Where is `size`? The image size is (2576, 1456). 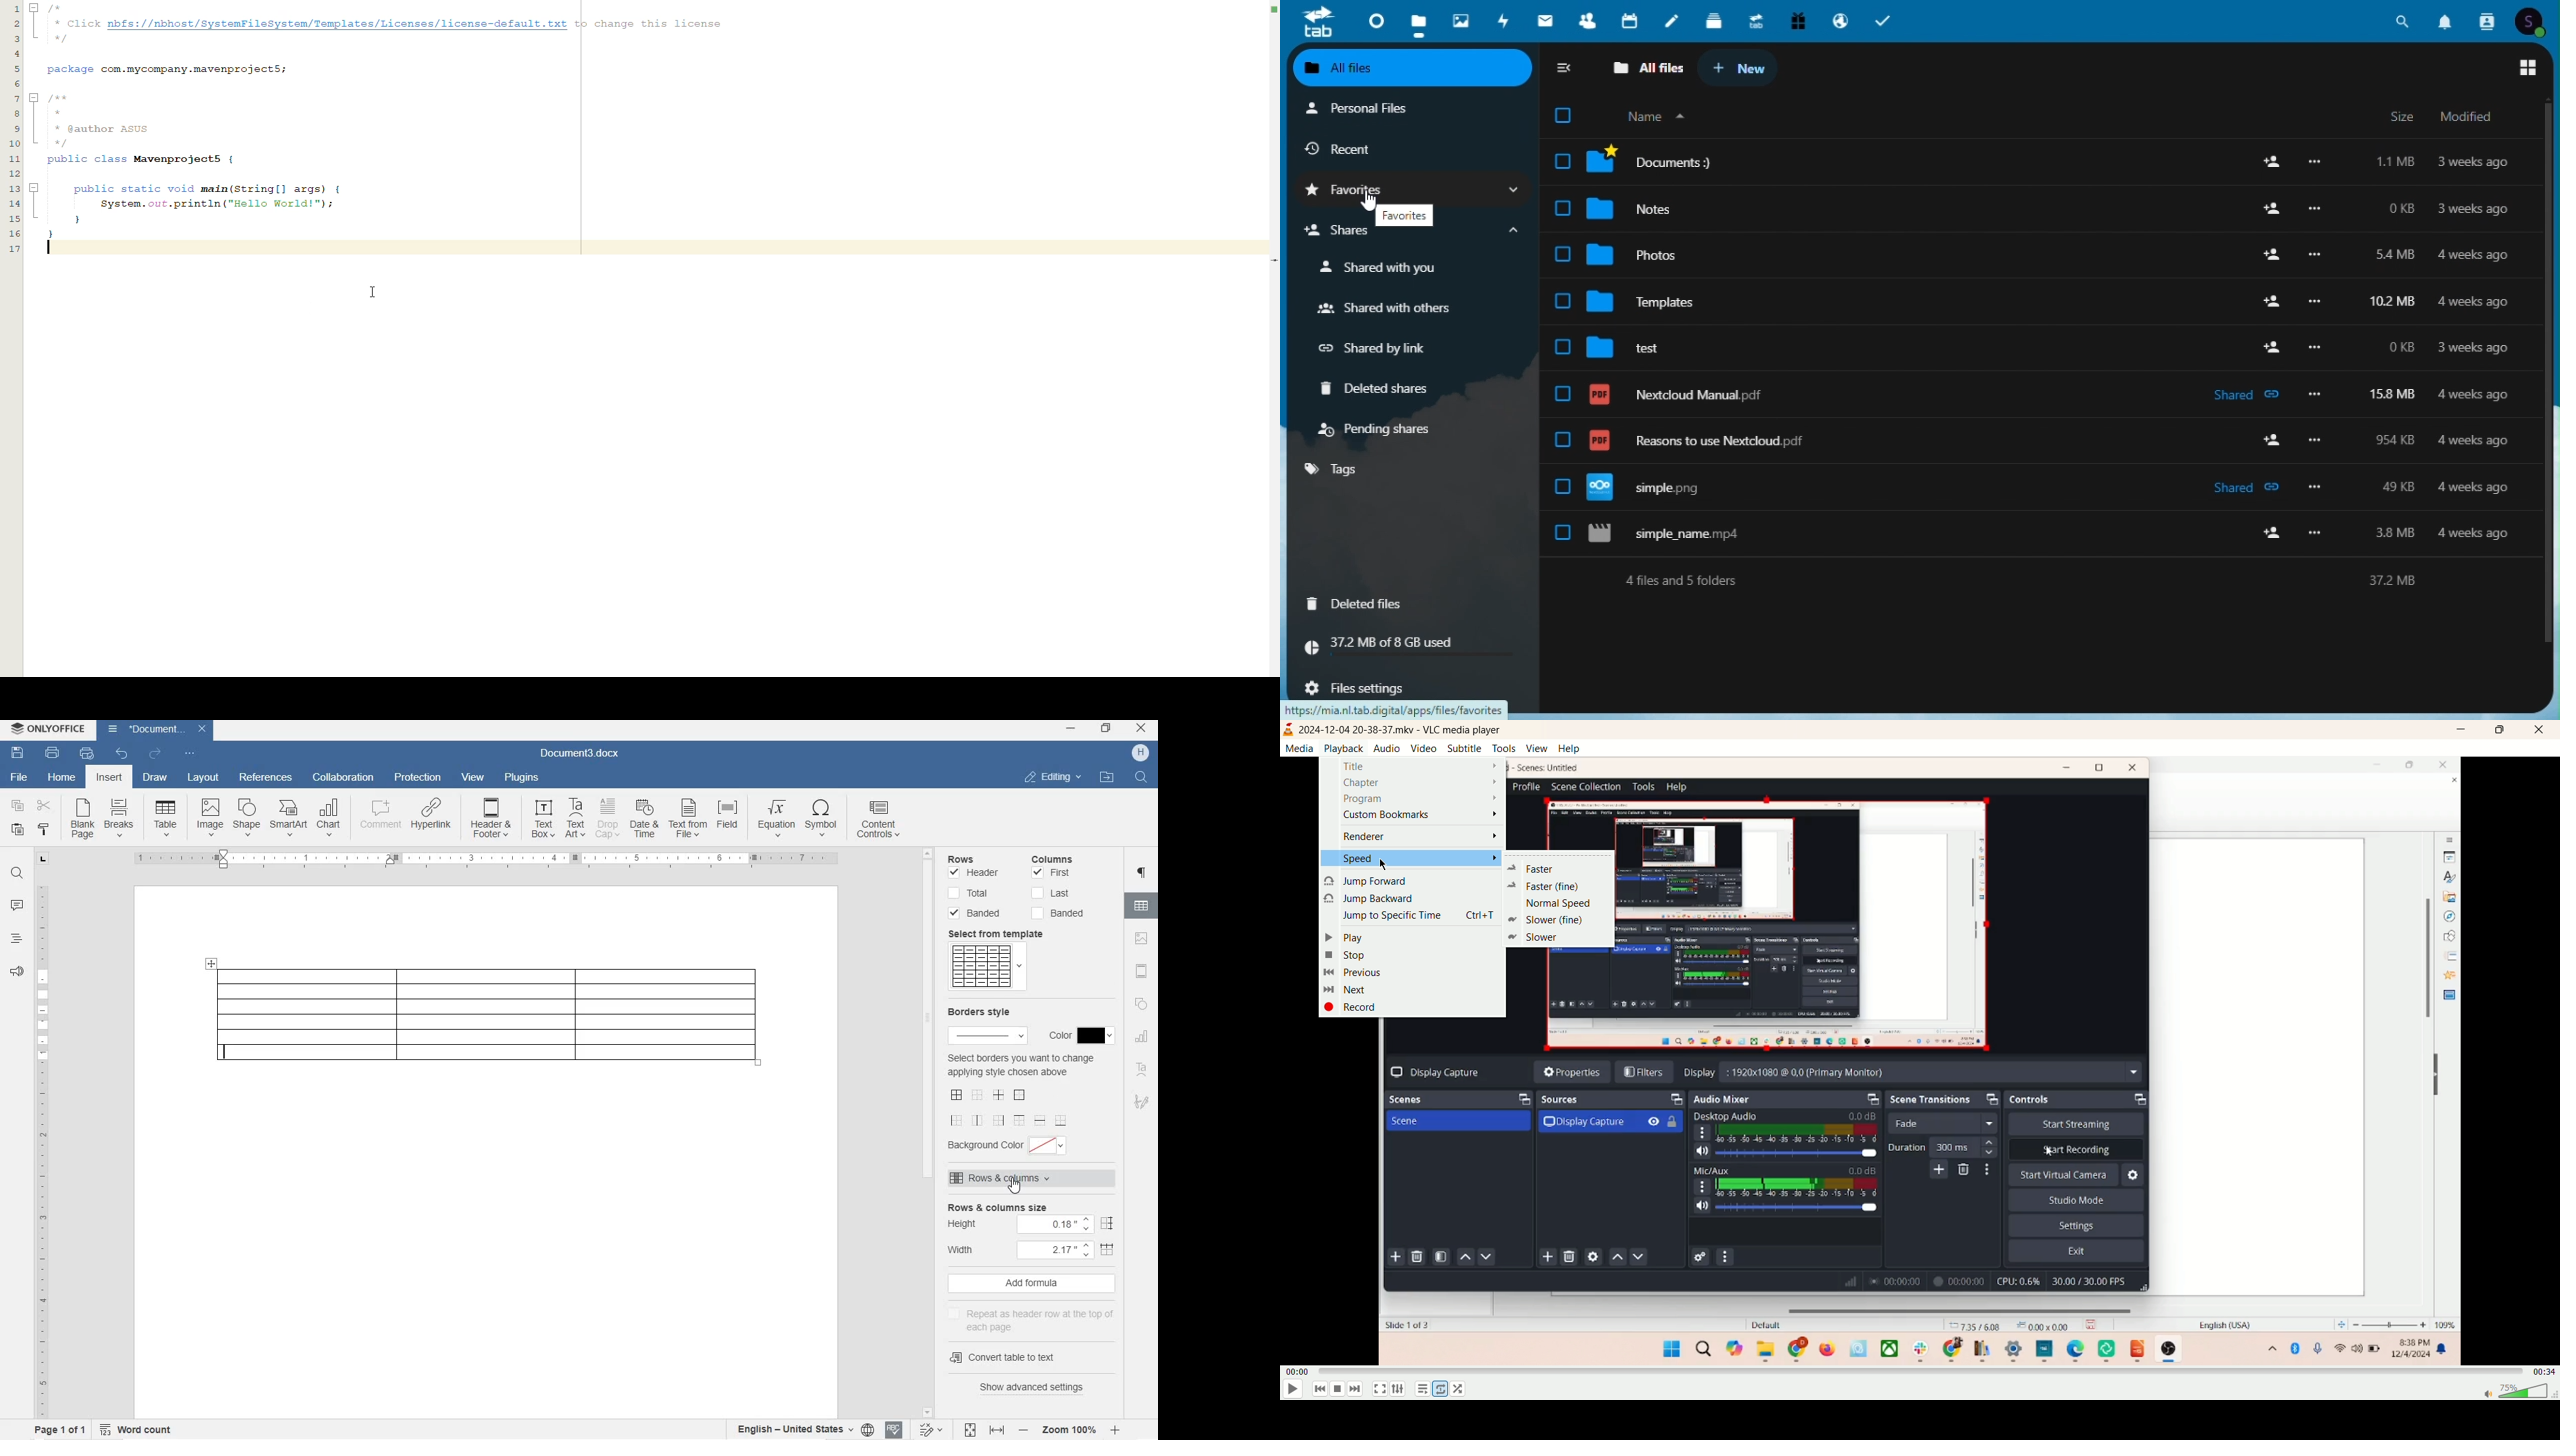 size is located at coordinates (2402, 115).